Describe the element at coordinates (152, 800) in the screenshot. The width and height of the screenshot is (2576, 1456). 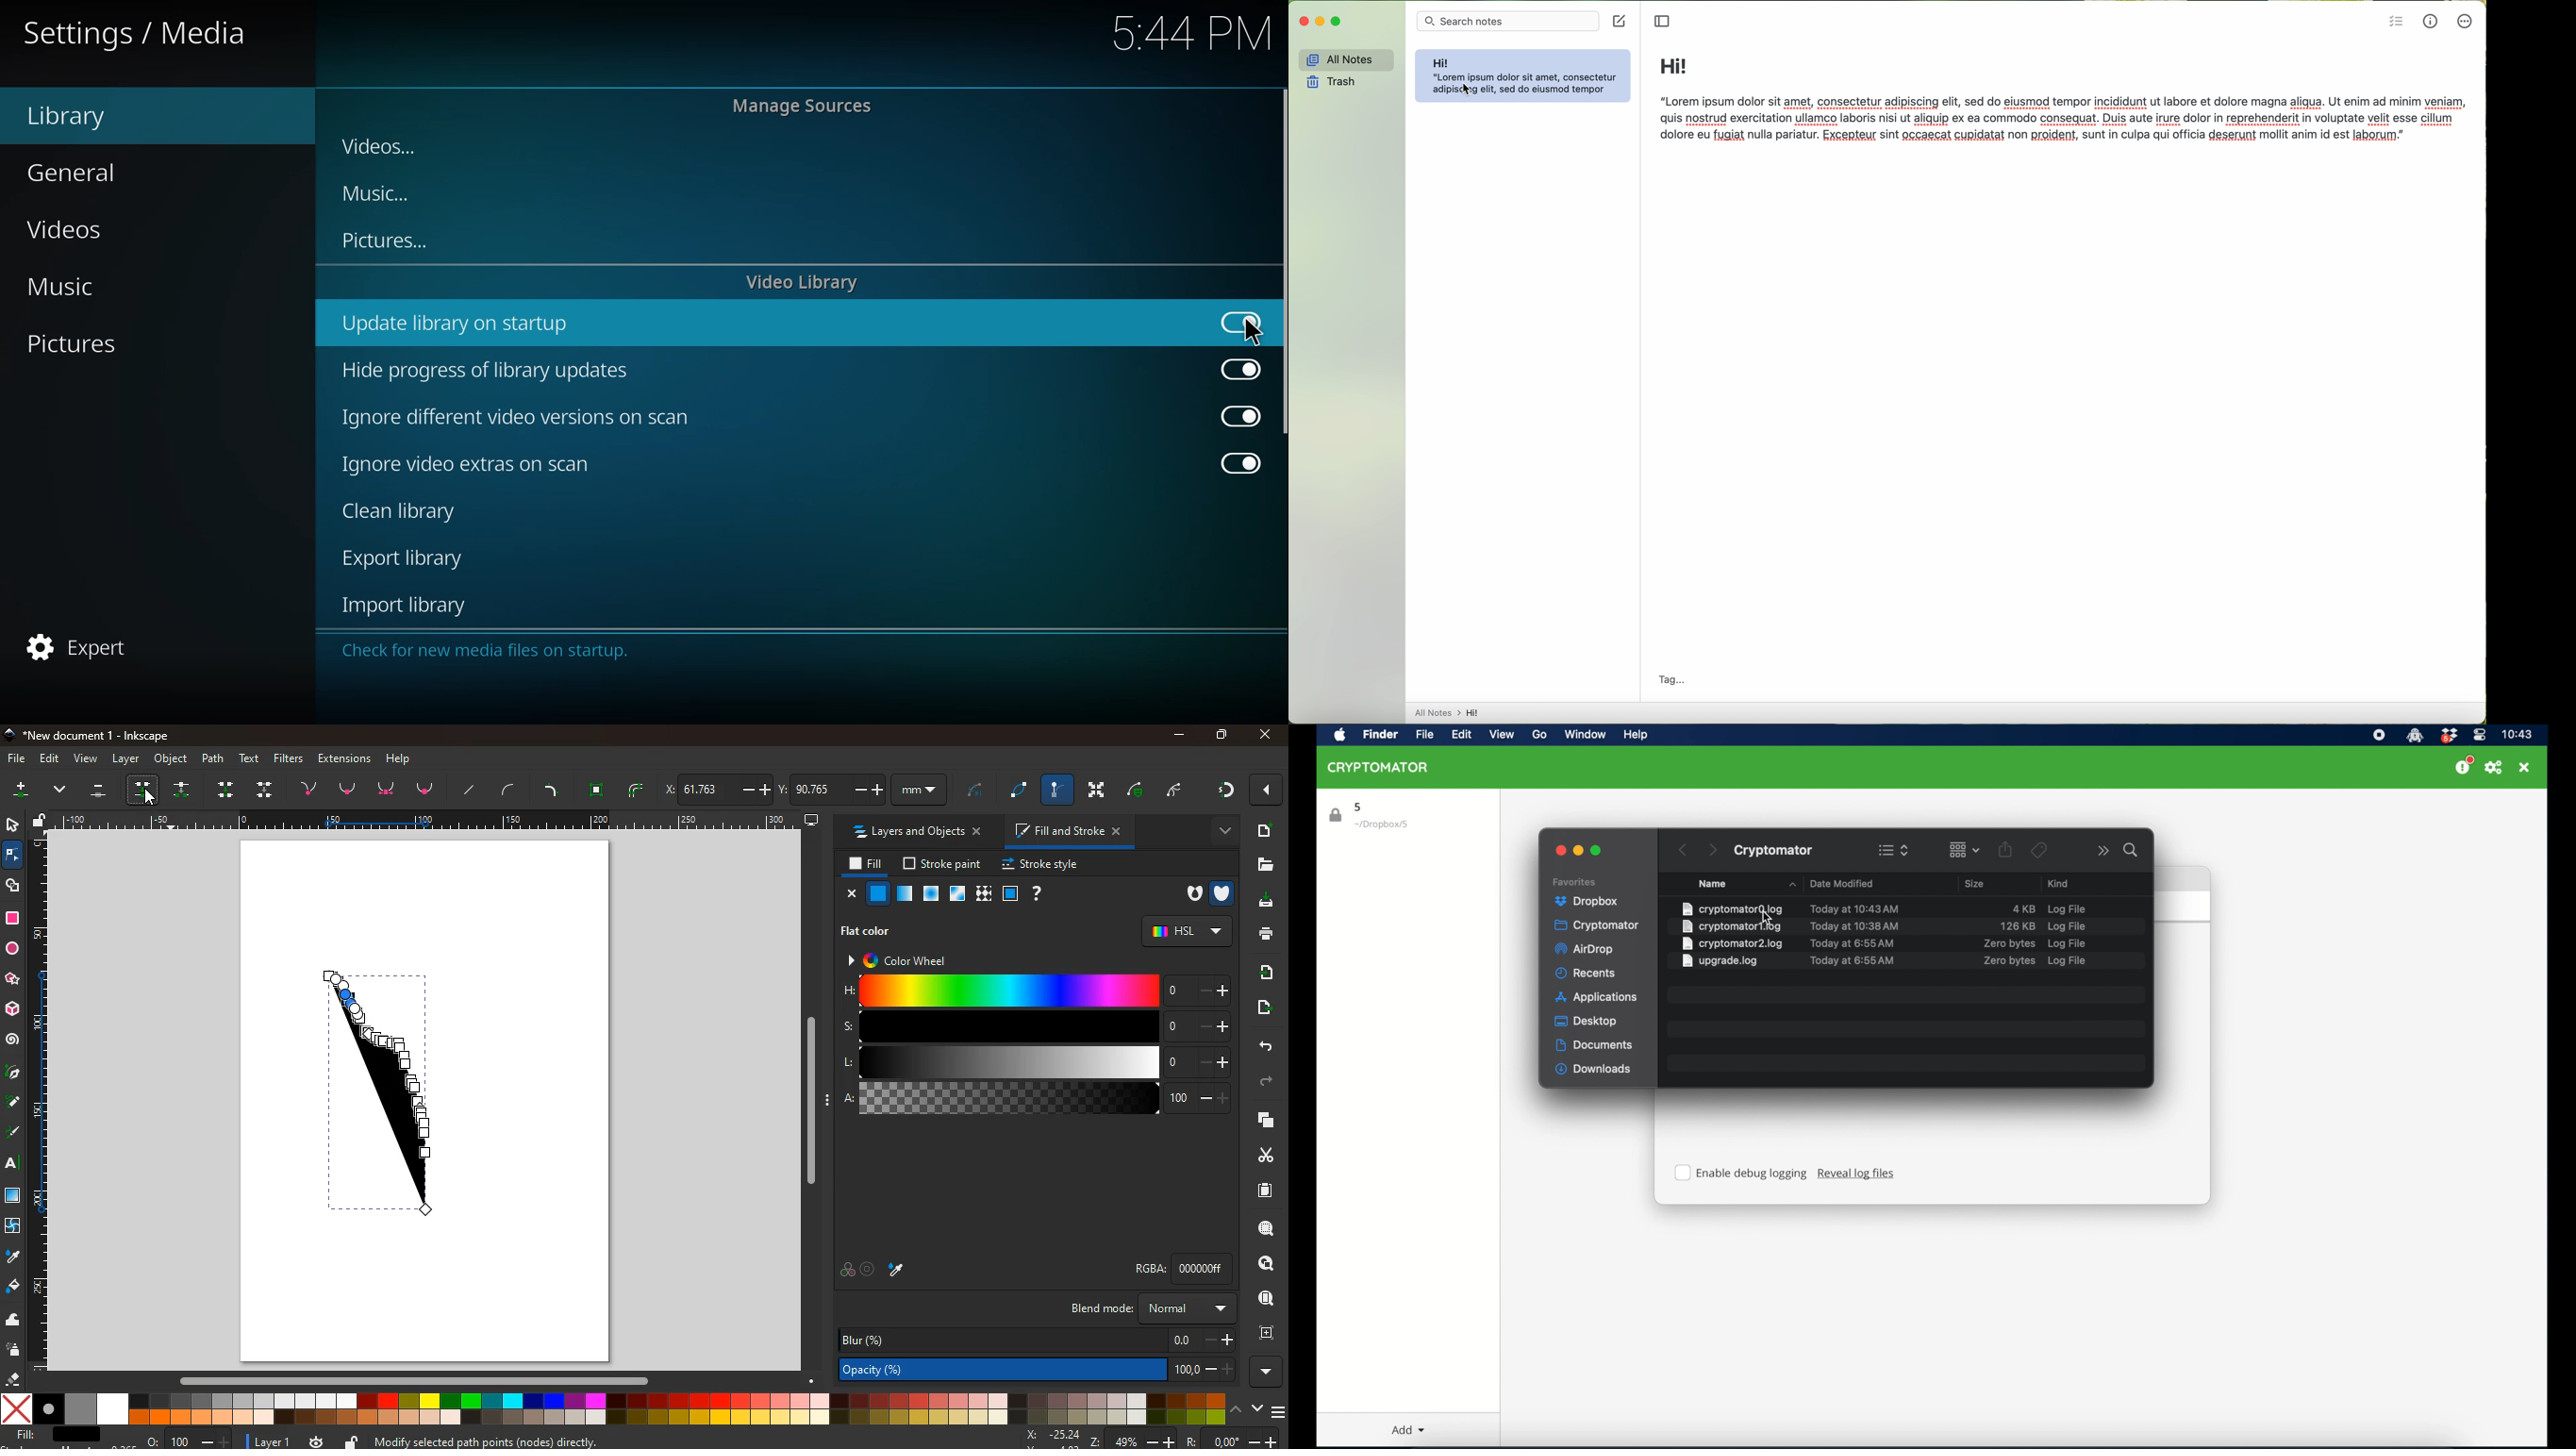
I see `Cursor` at that location.